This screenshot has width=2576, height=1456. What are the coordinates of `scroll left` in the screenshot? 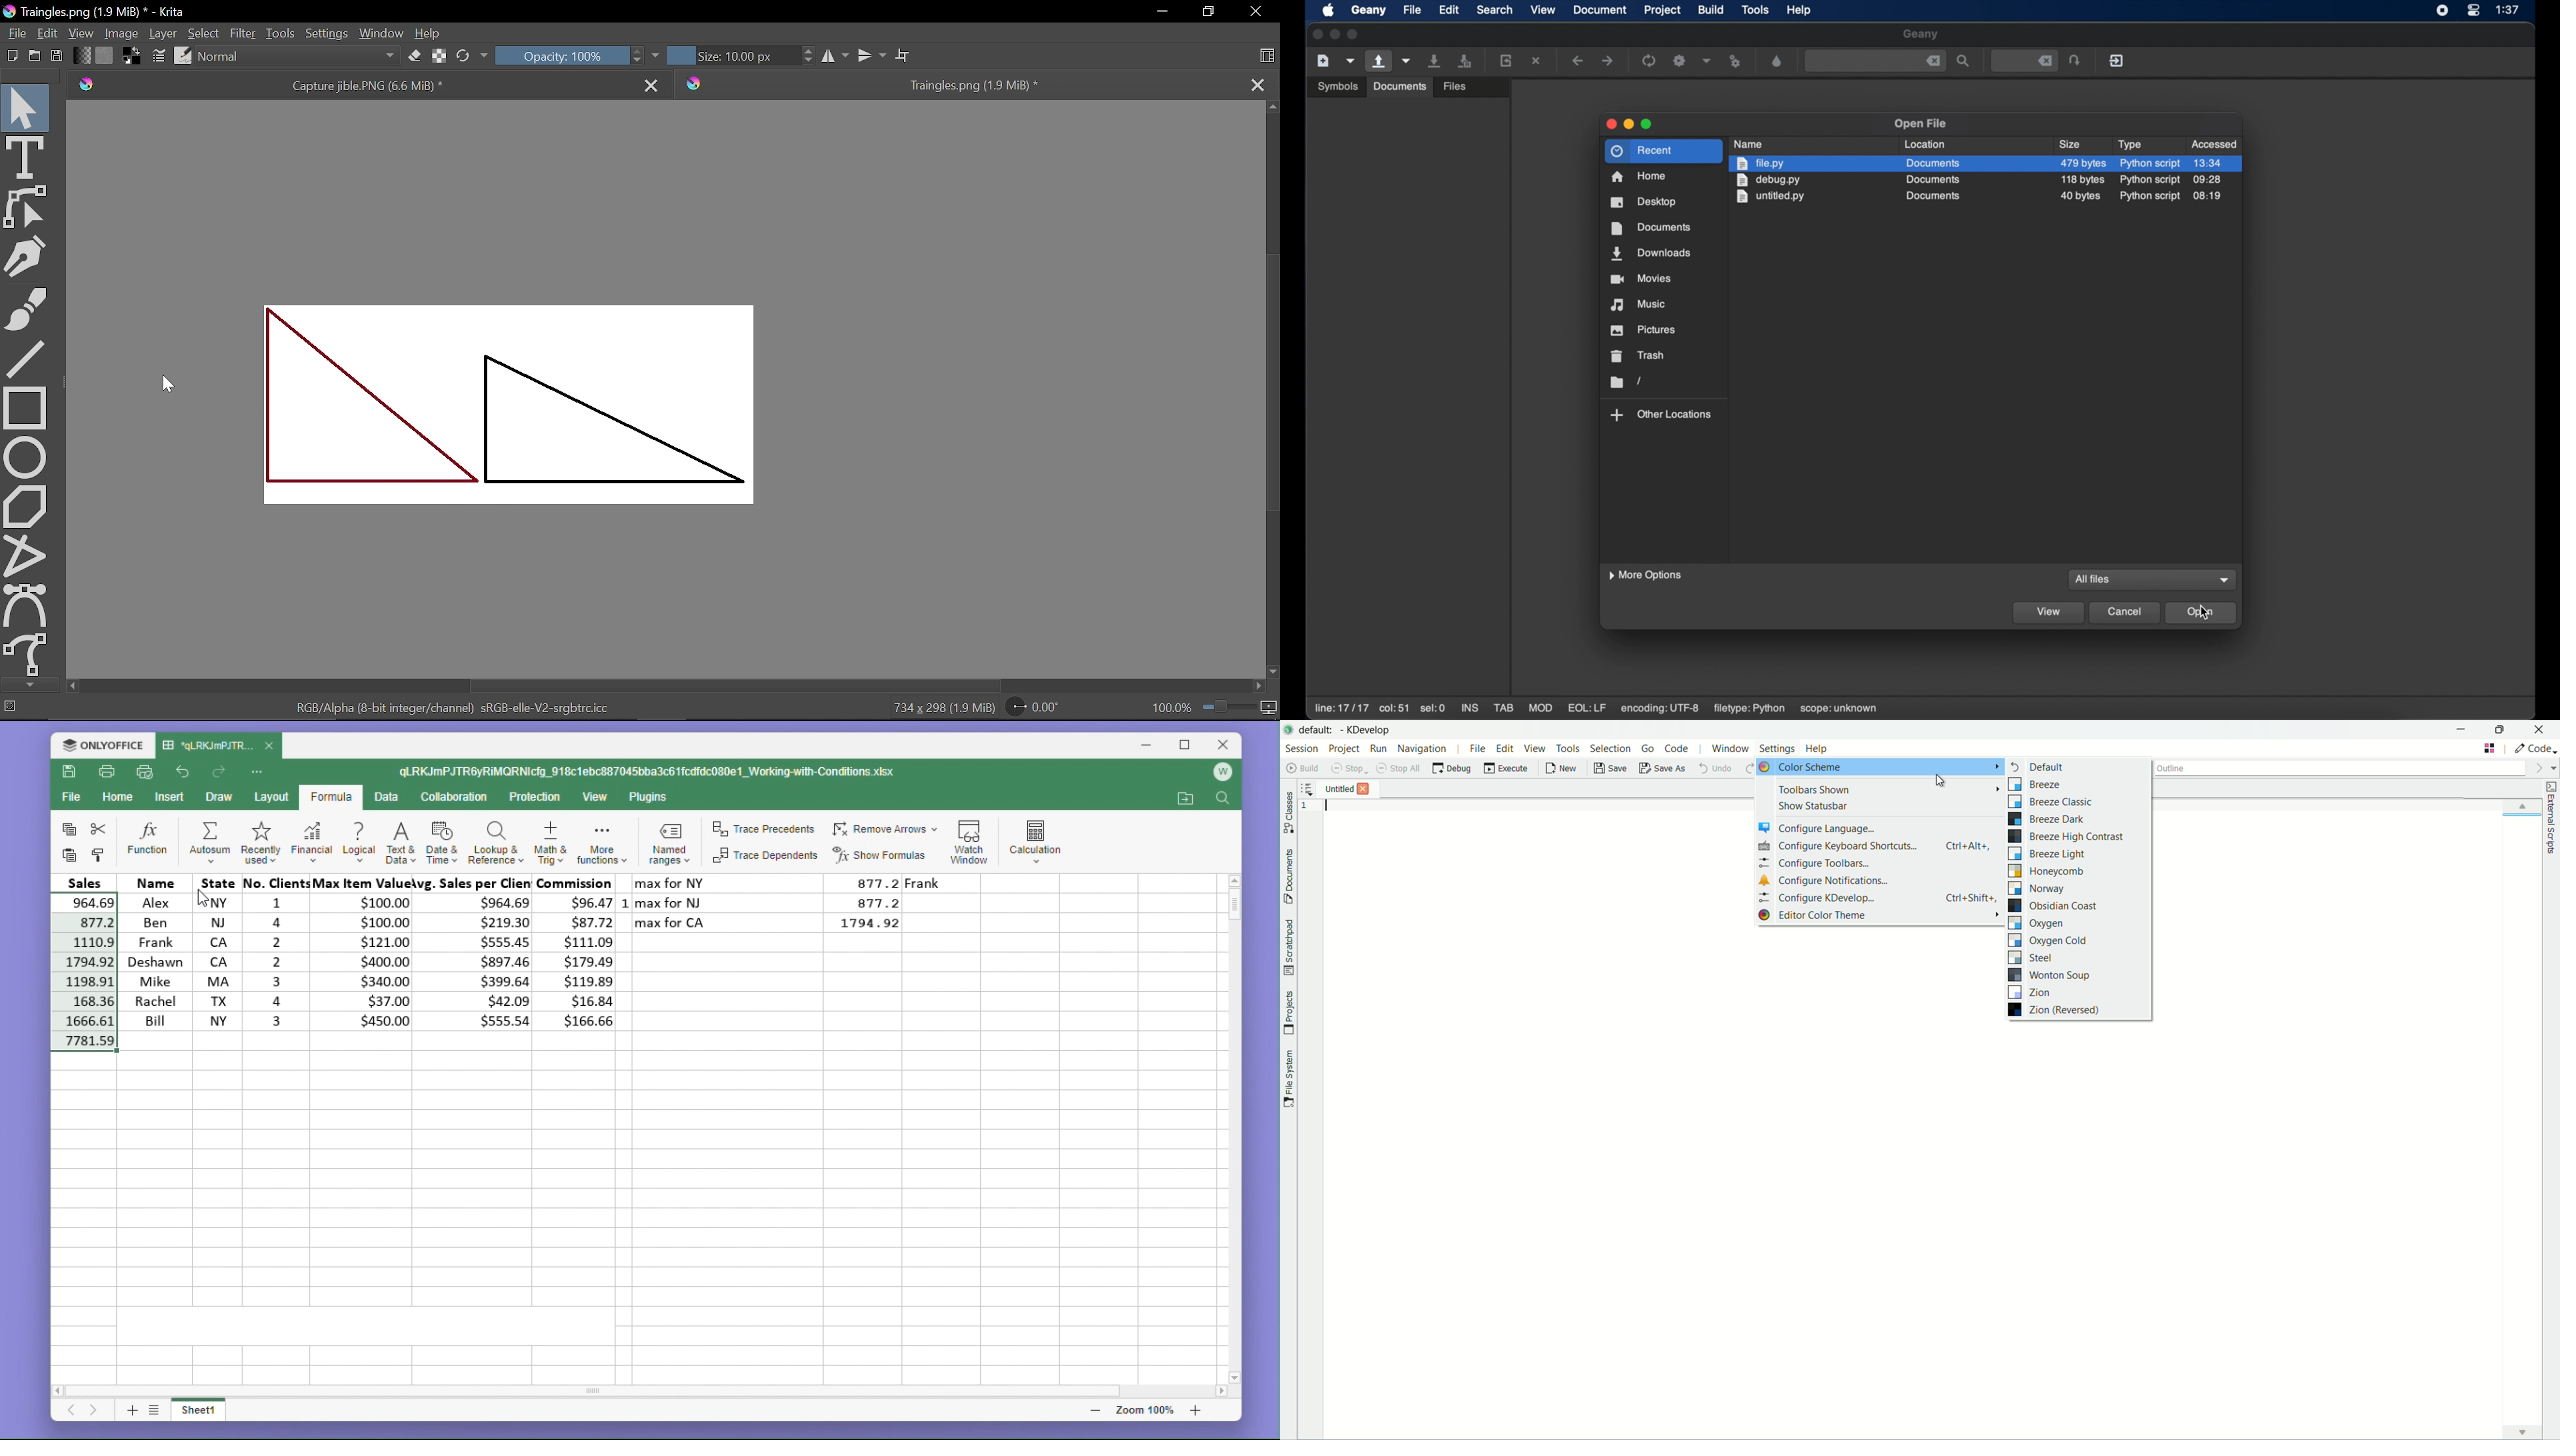 It's located at (59, 1388).